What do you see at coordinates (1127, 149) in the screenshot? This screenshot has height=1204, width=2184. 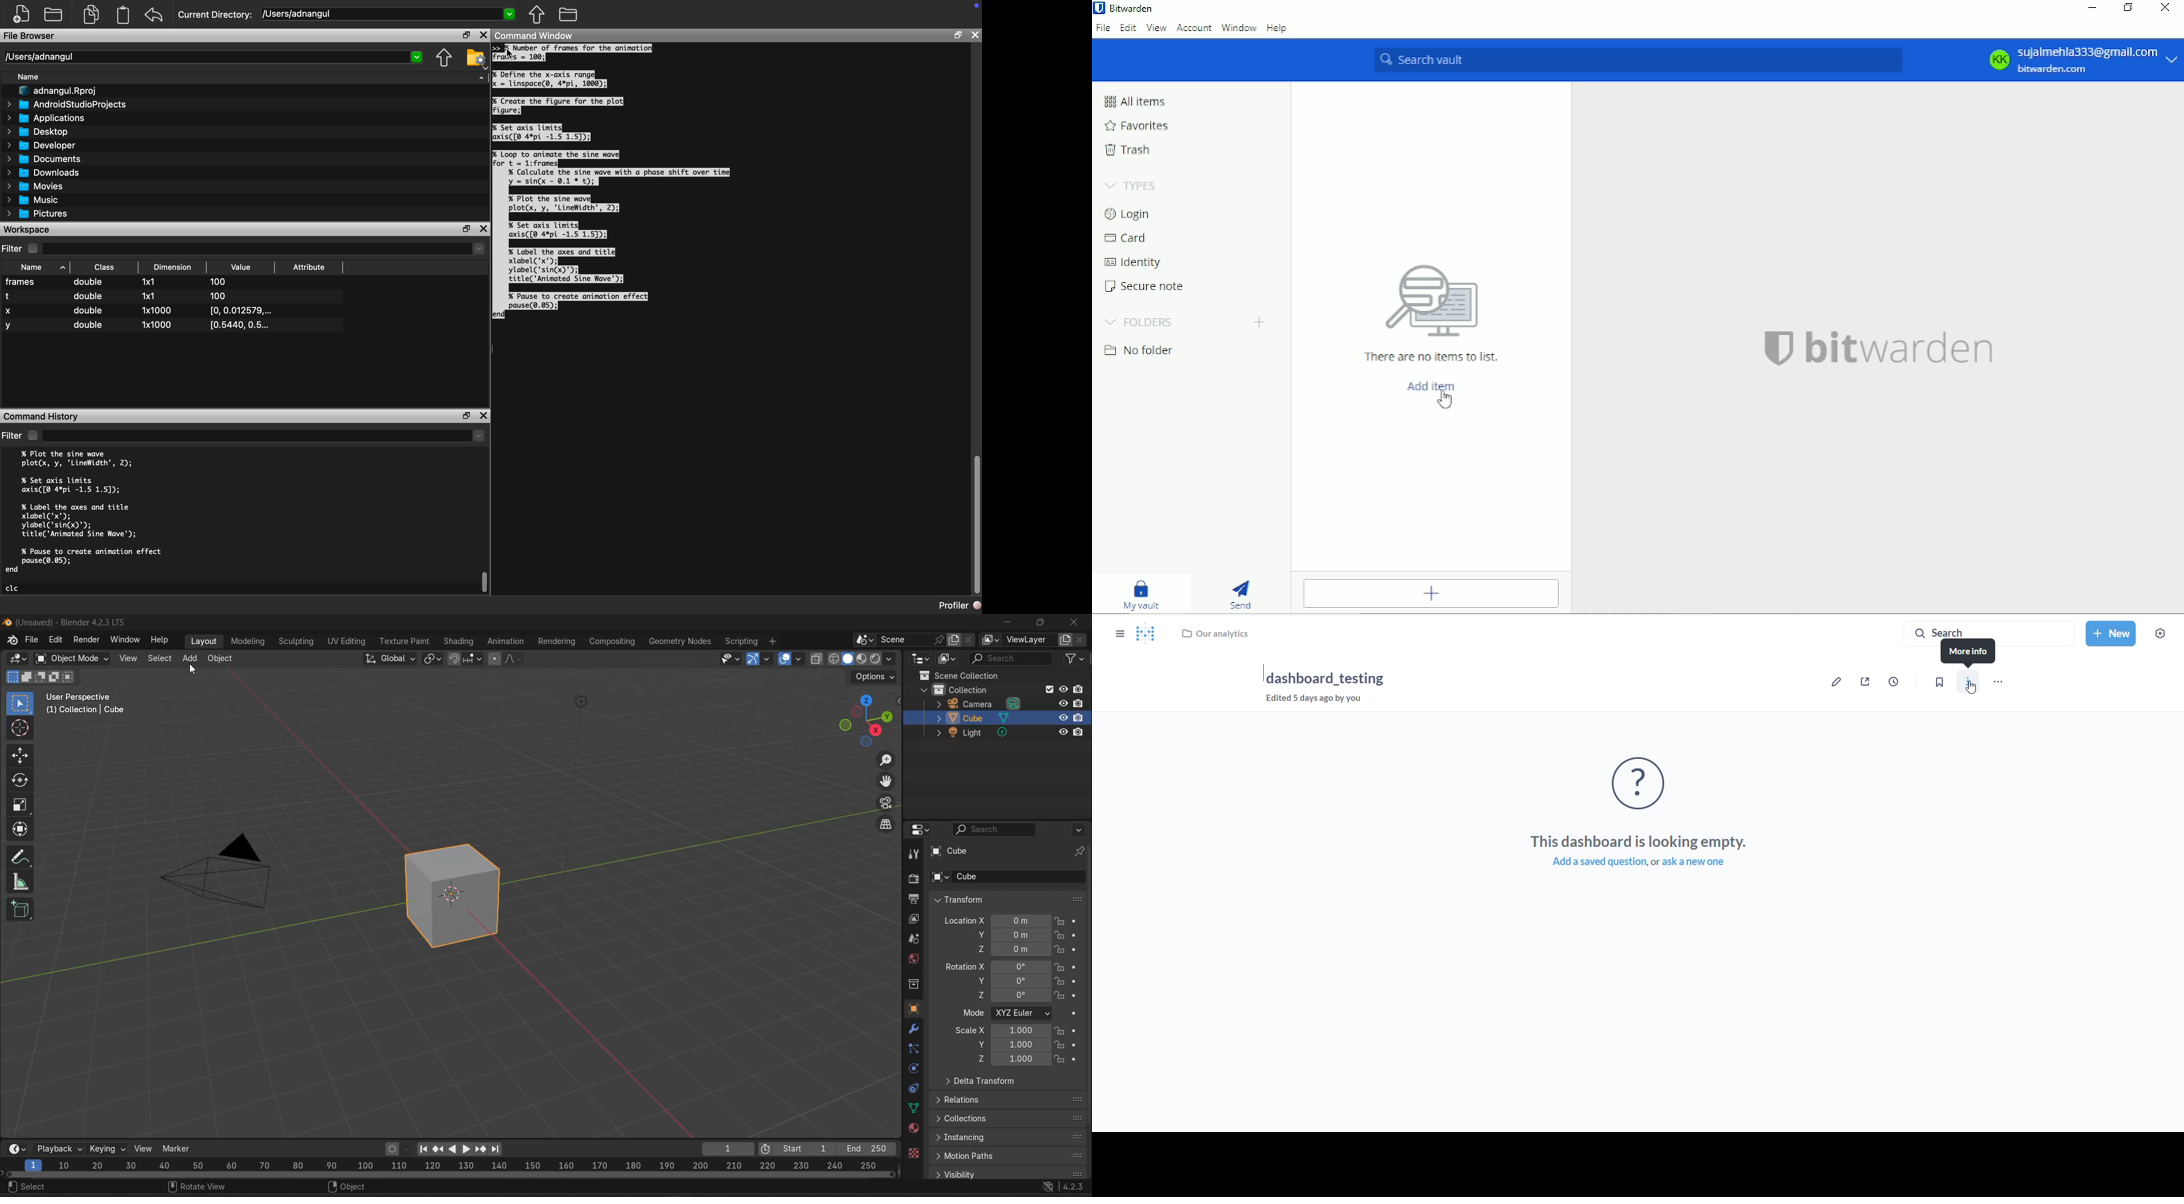 I see `Trash` at bounding box center [1127, 149].